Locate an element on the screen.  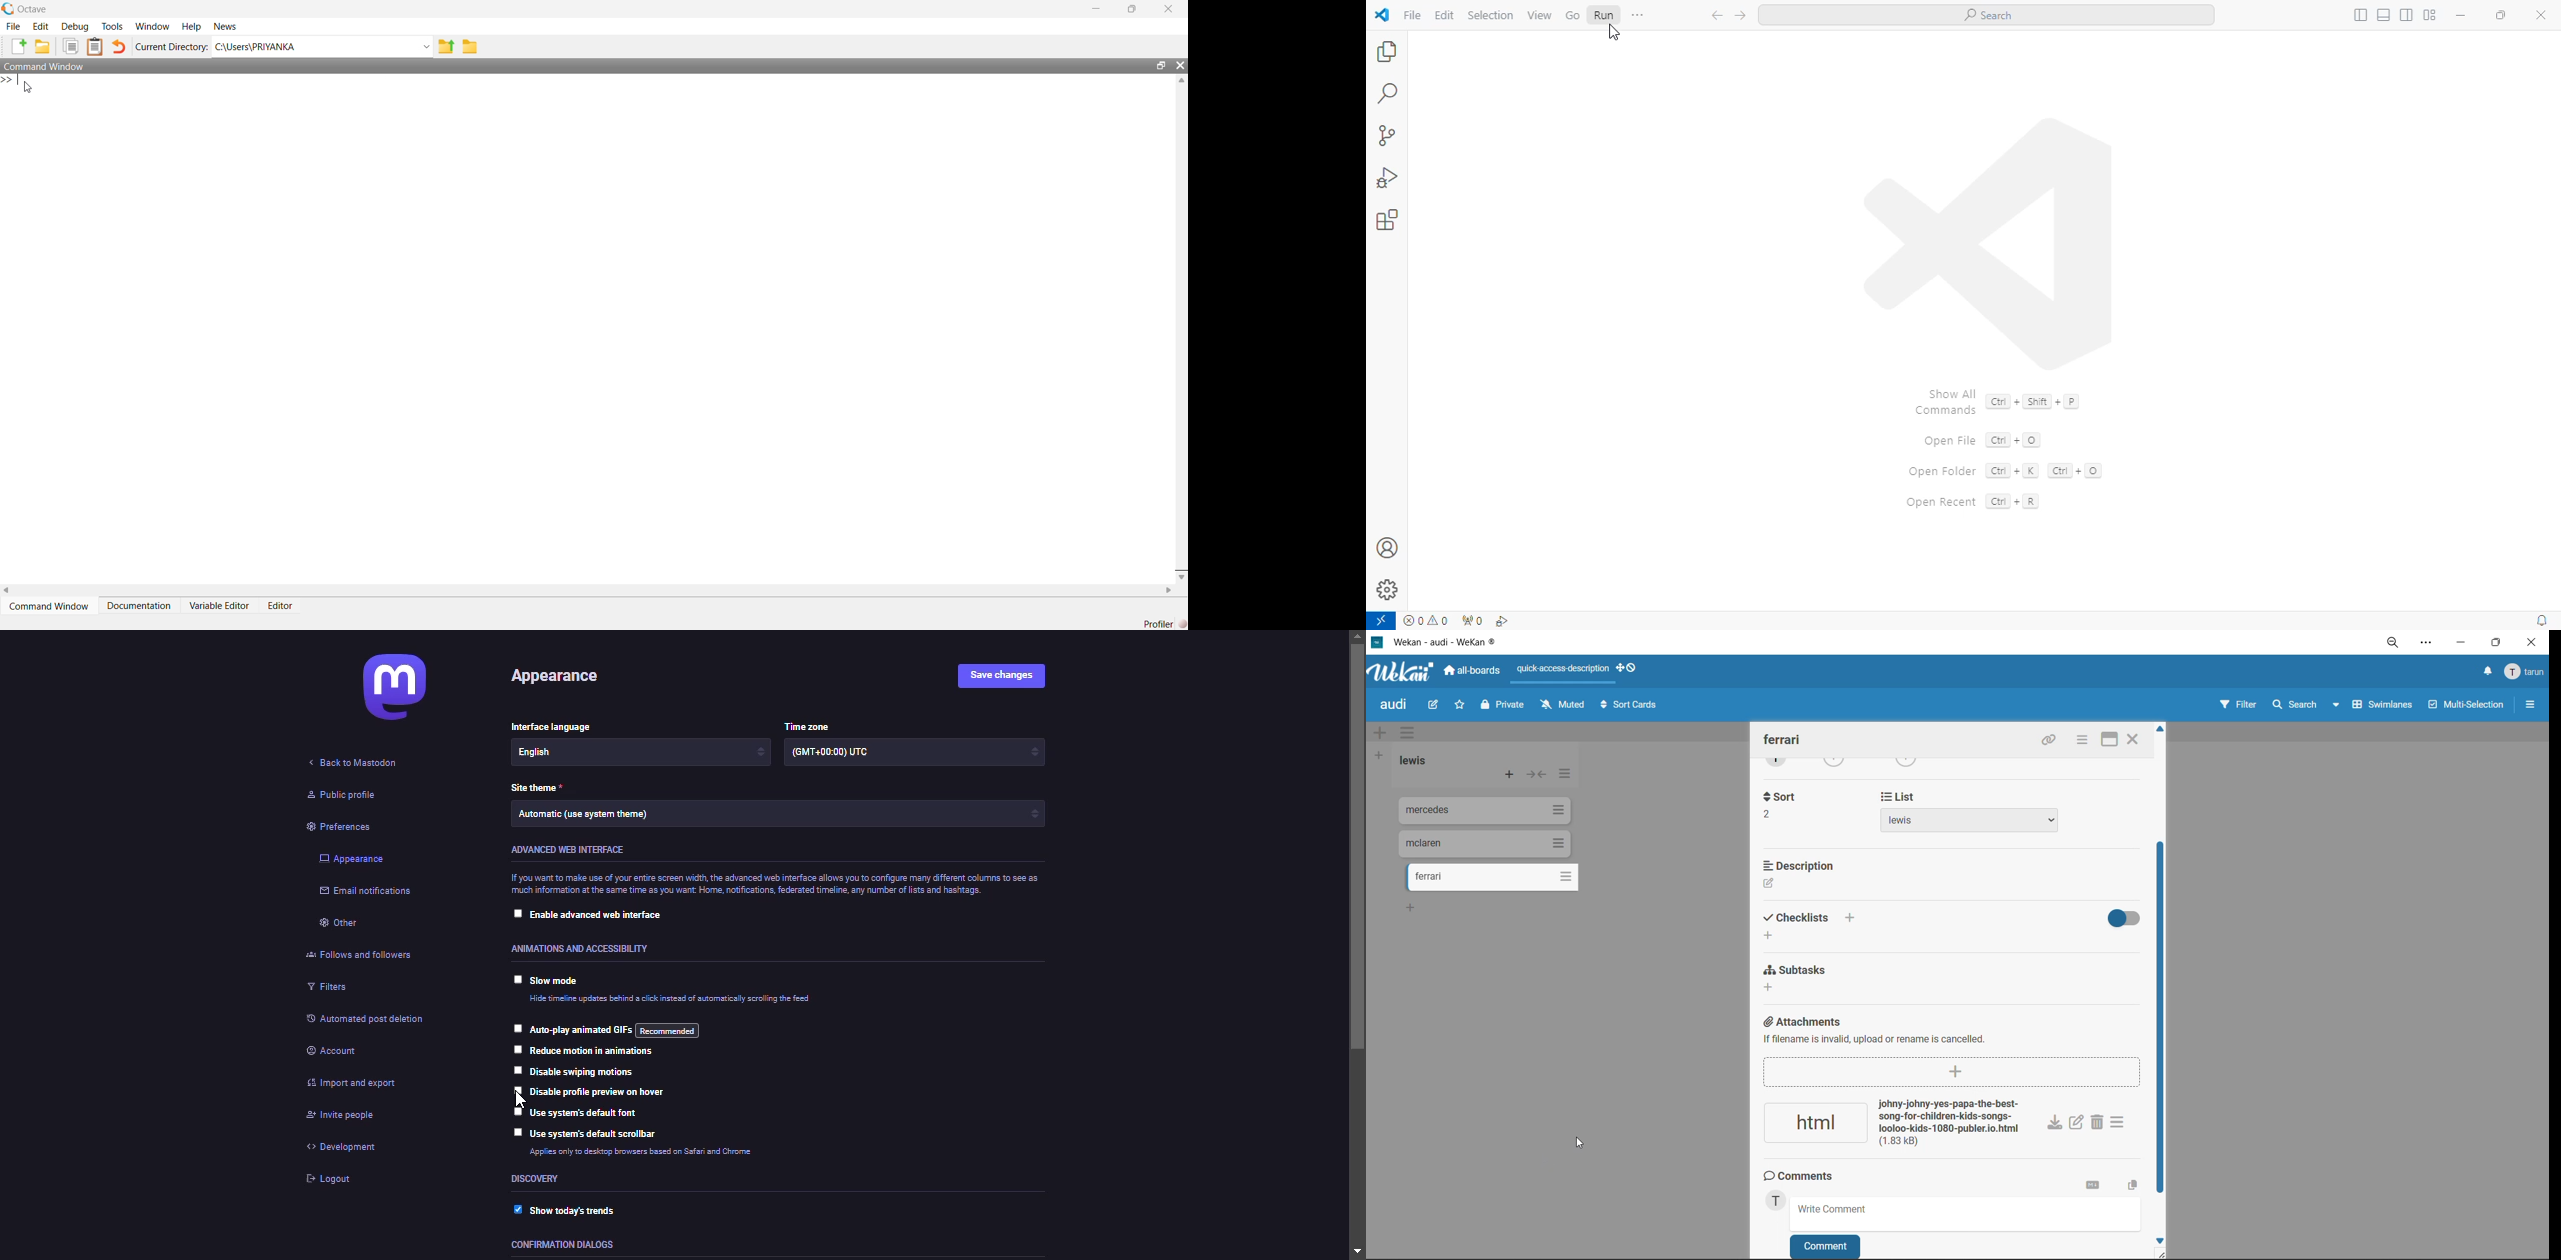
no problems is located at coordinates (1427, 620).